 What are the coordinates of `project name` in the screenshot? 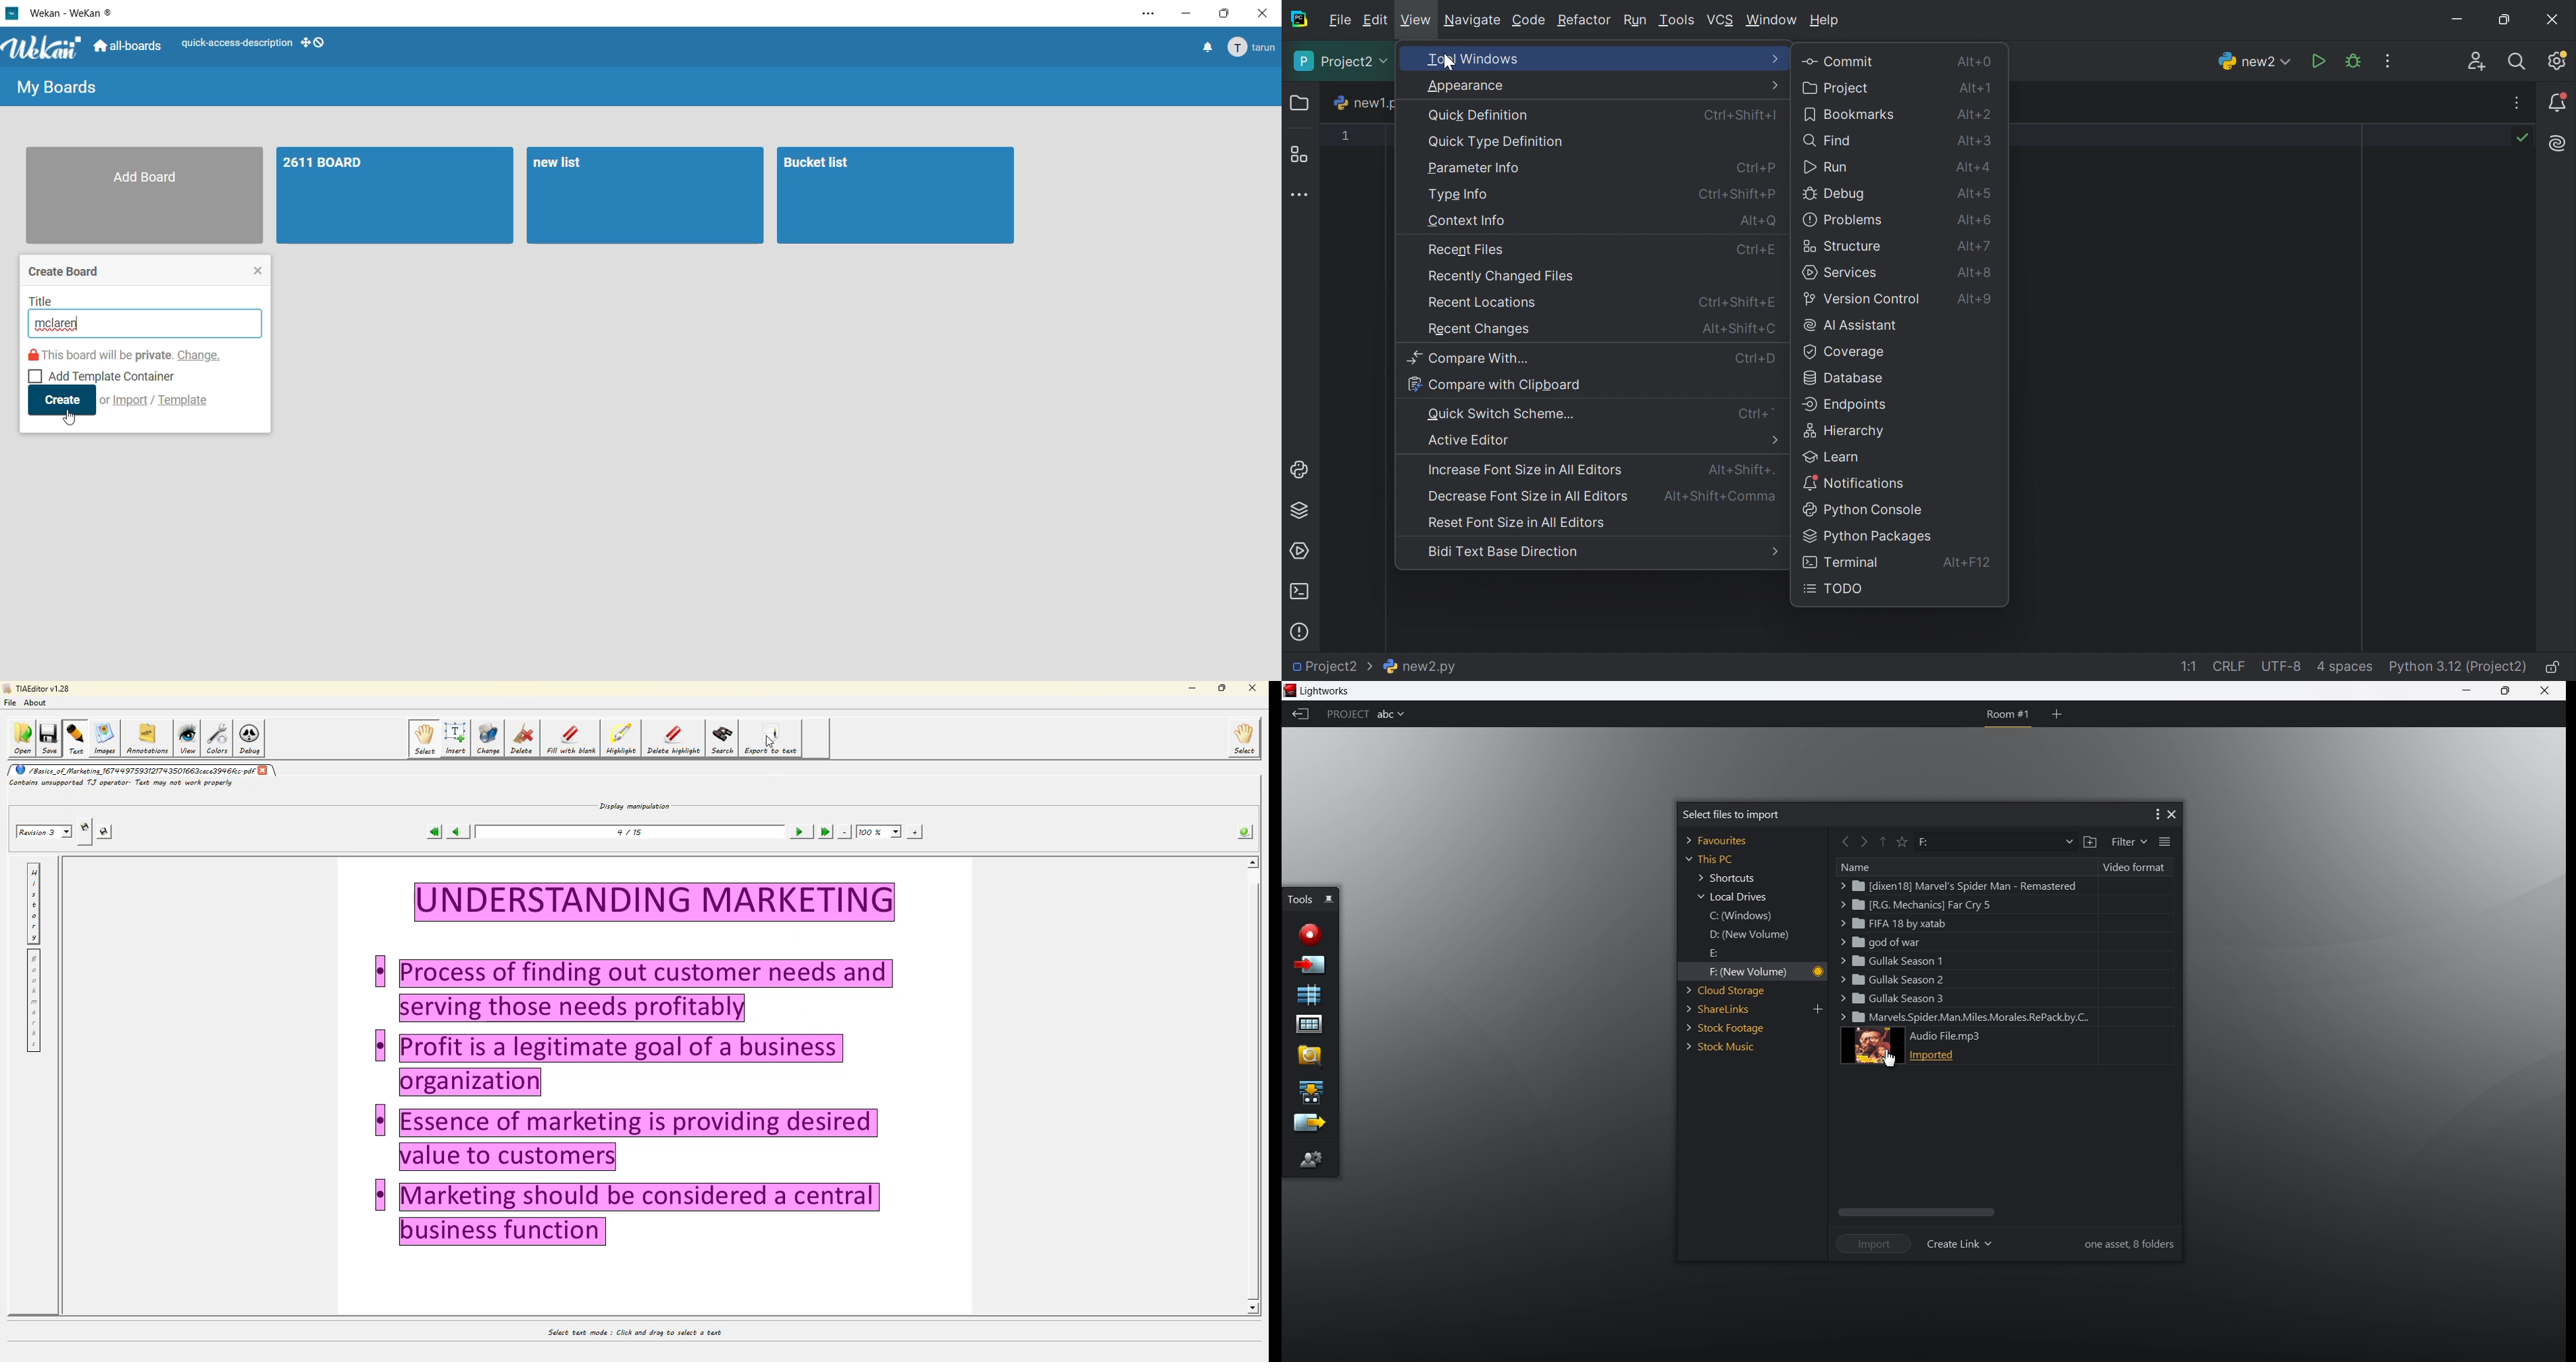 It's located at (1391, 716).